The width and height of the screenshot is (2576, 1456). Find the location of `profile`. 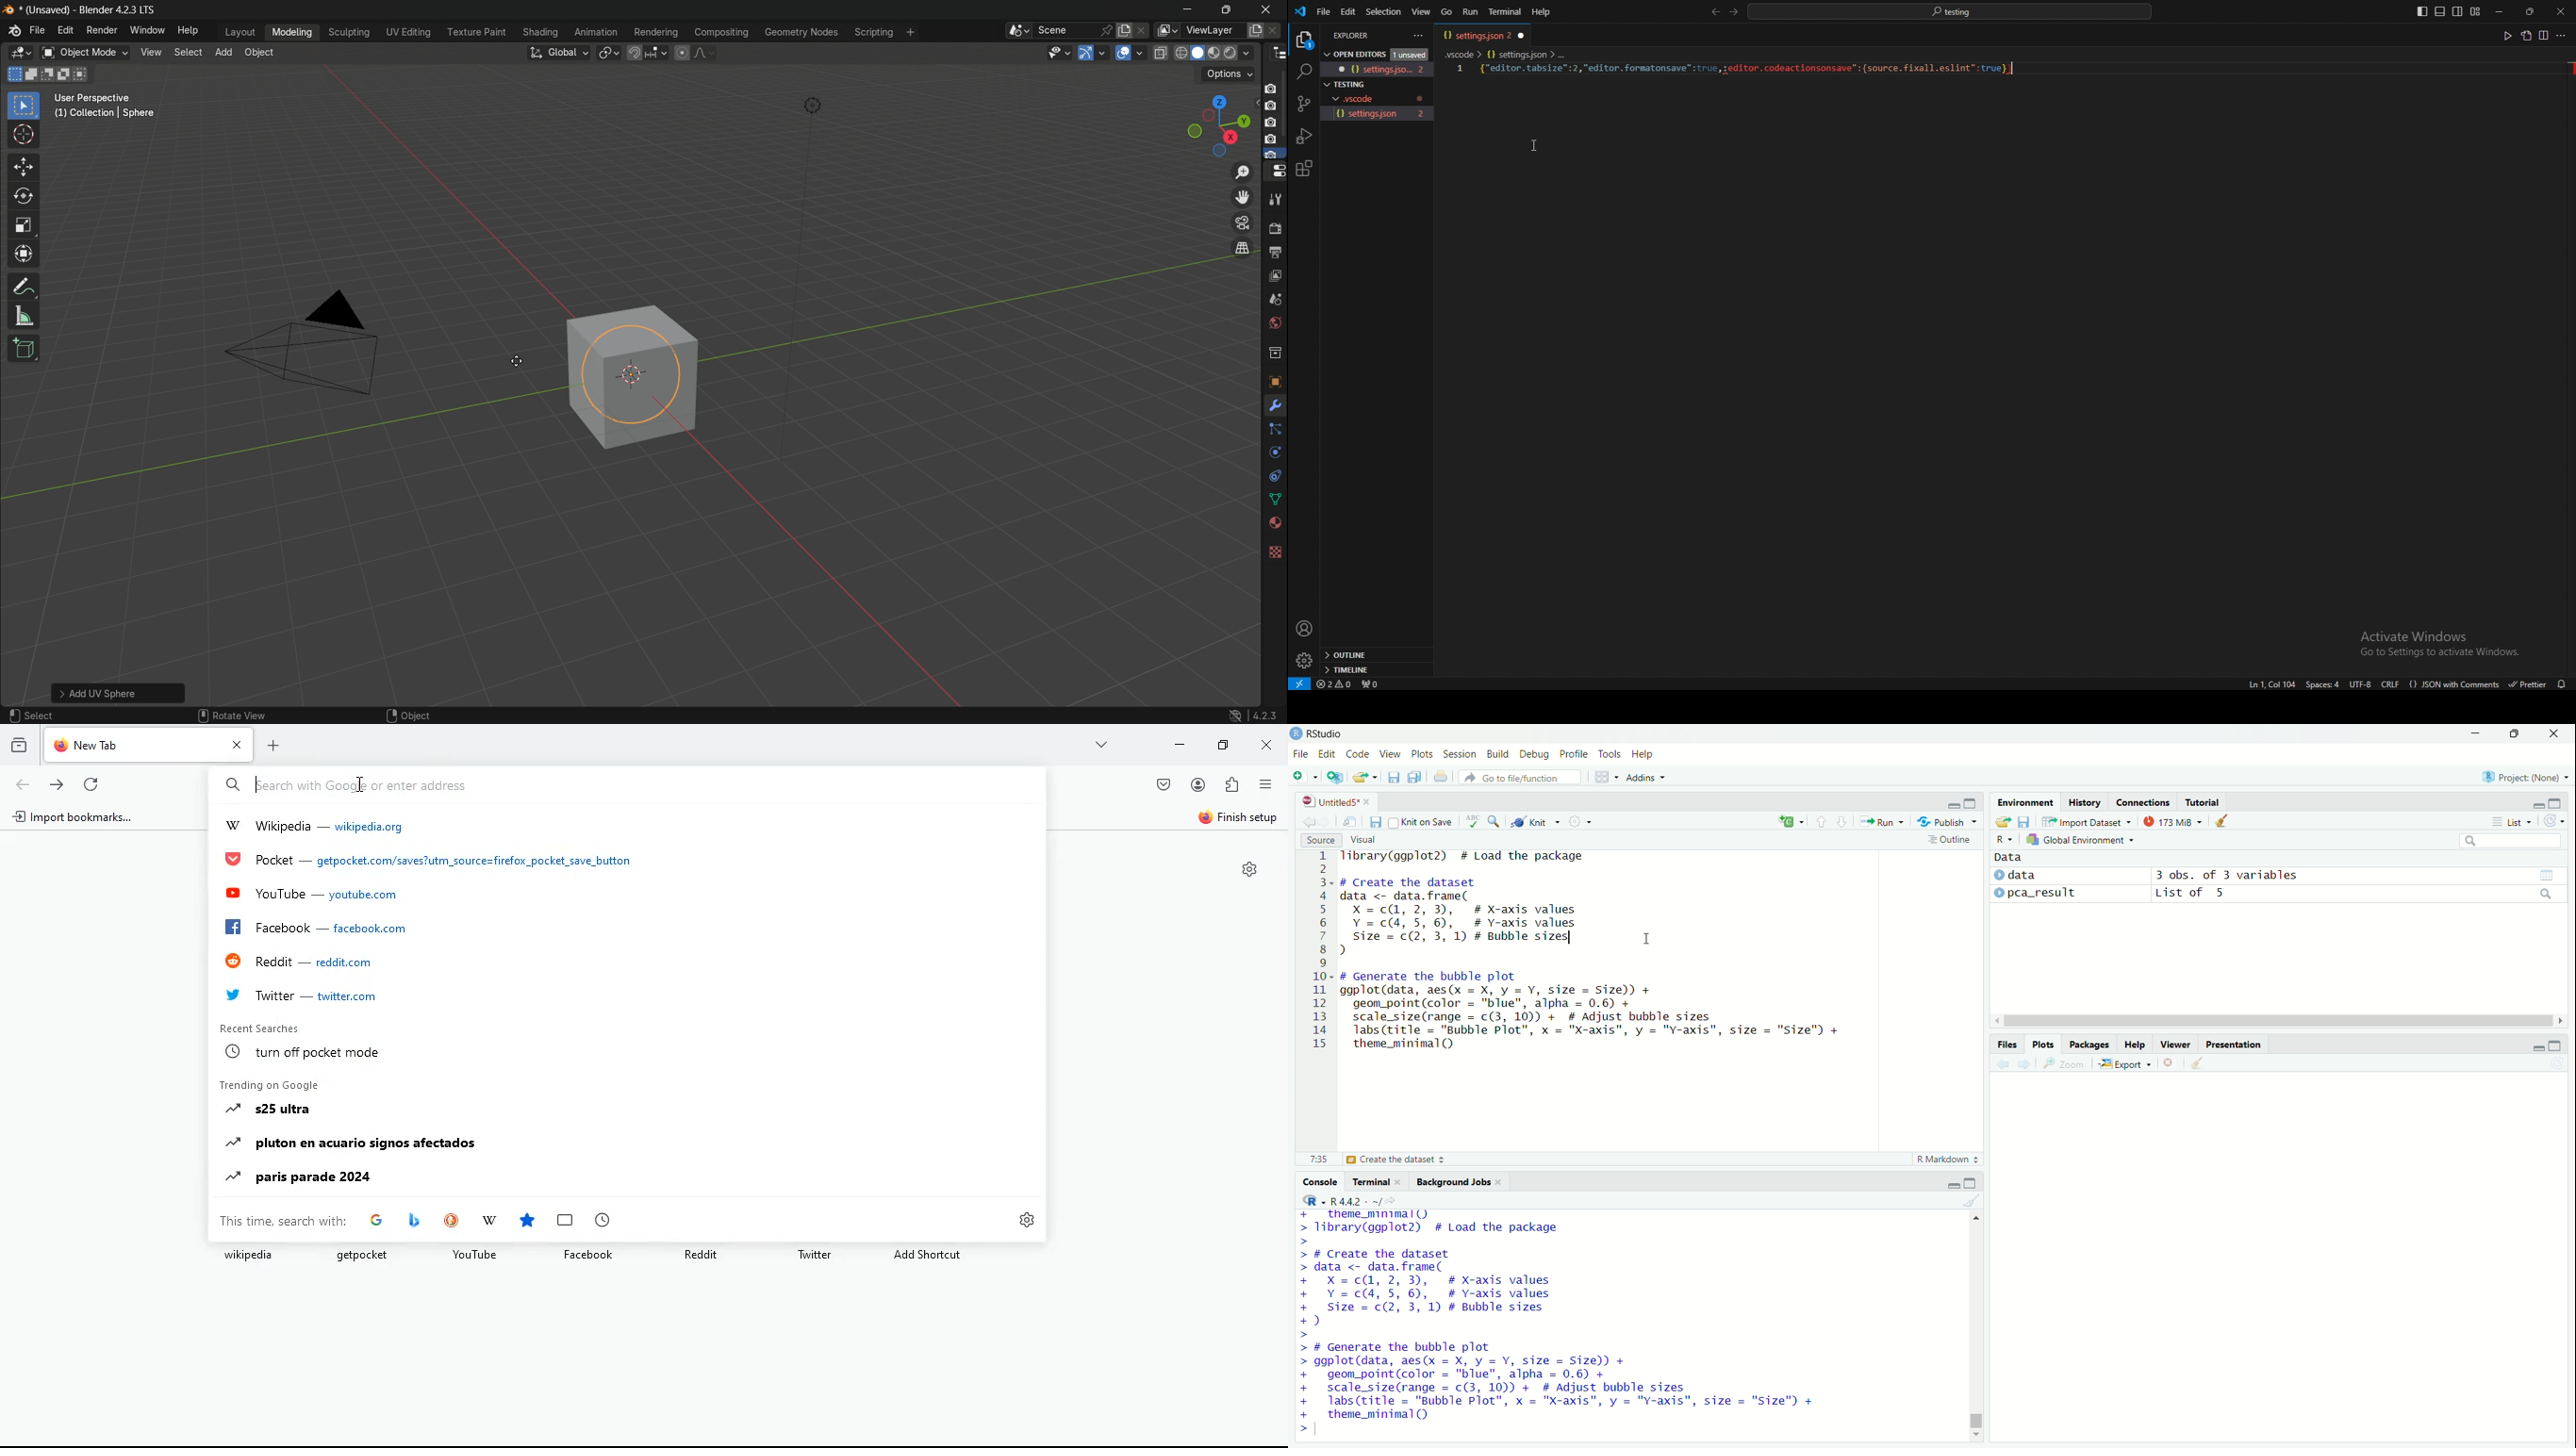

profile is located at coordinates (1305, 629).